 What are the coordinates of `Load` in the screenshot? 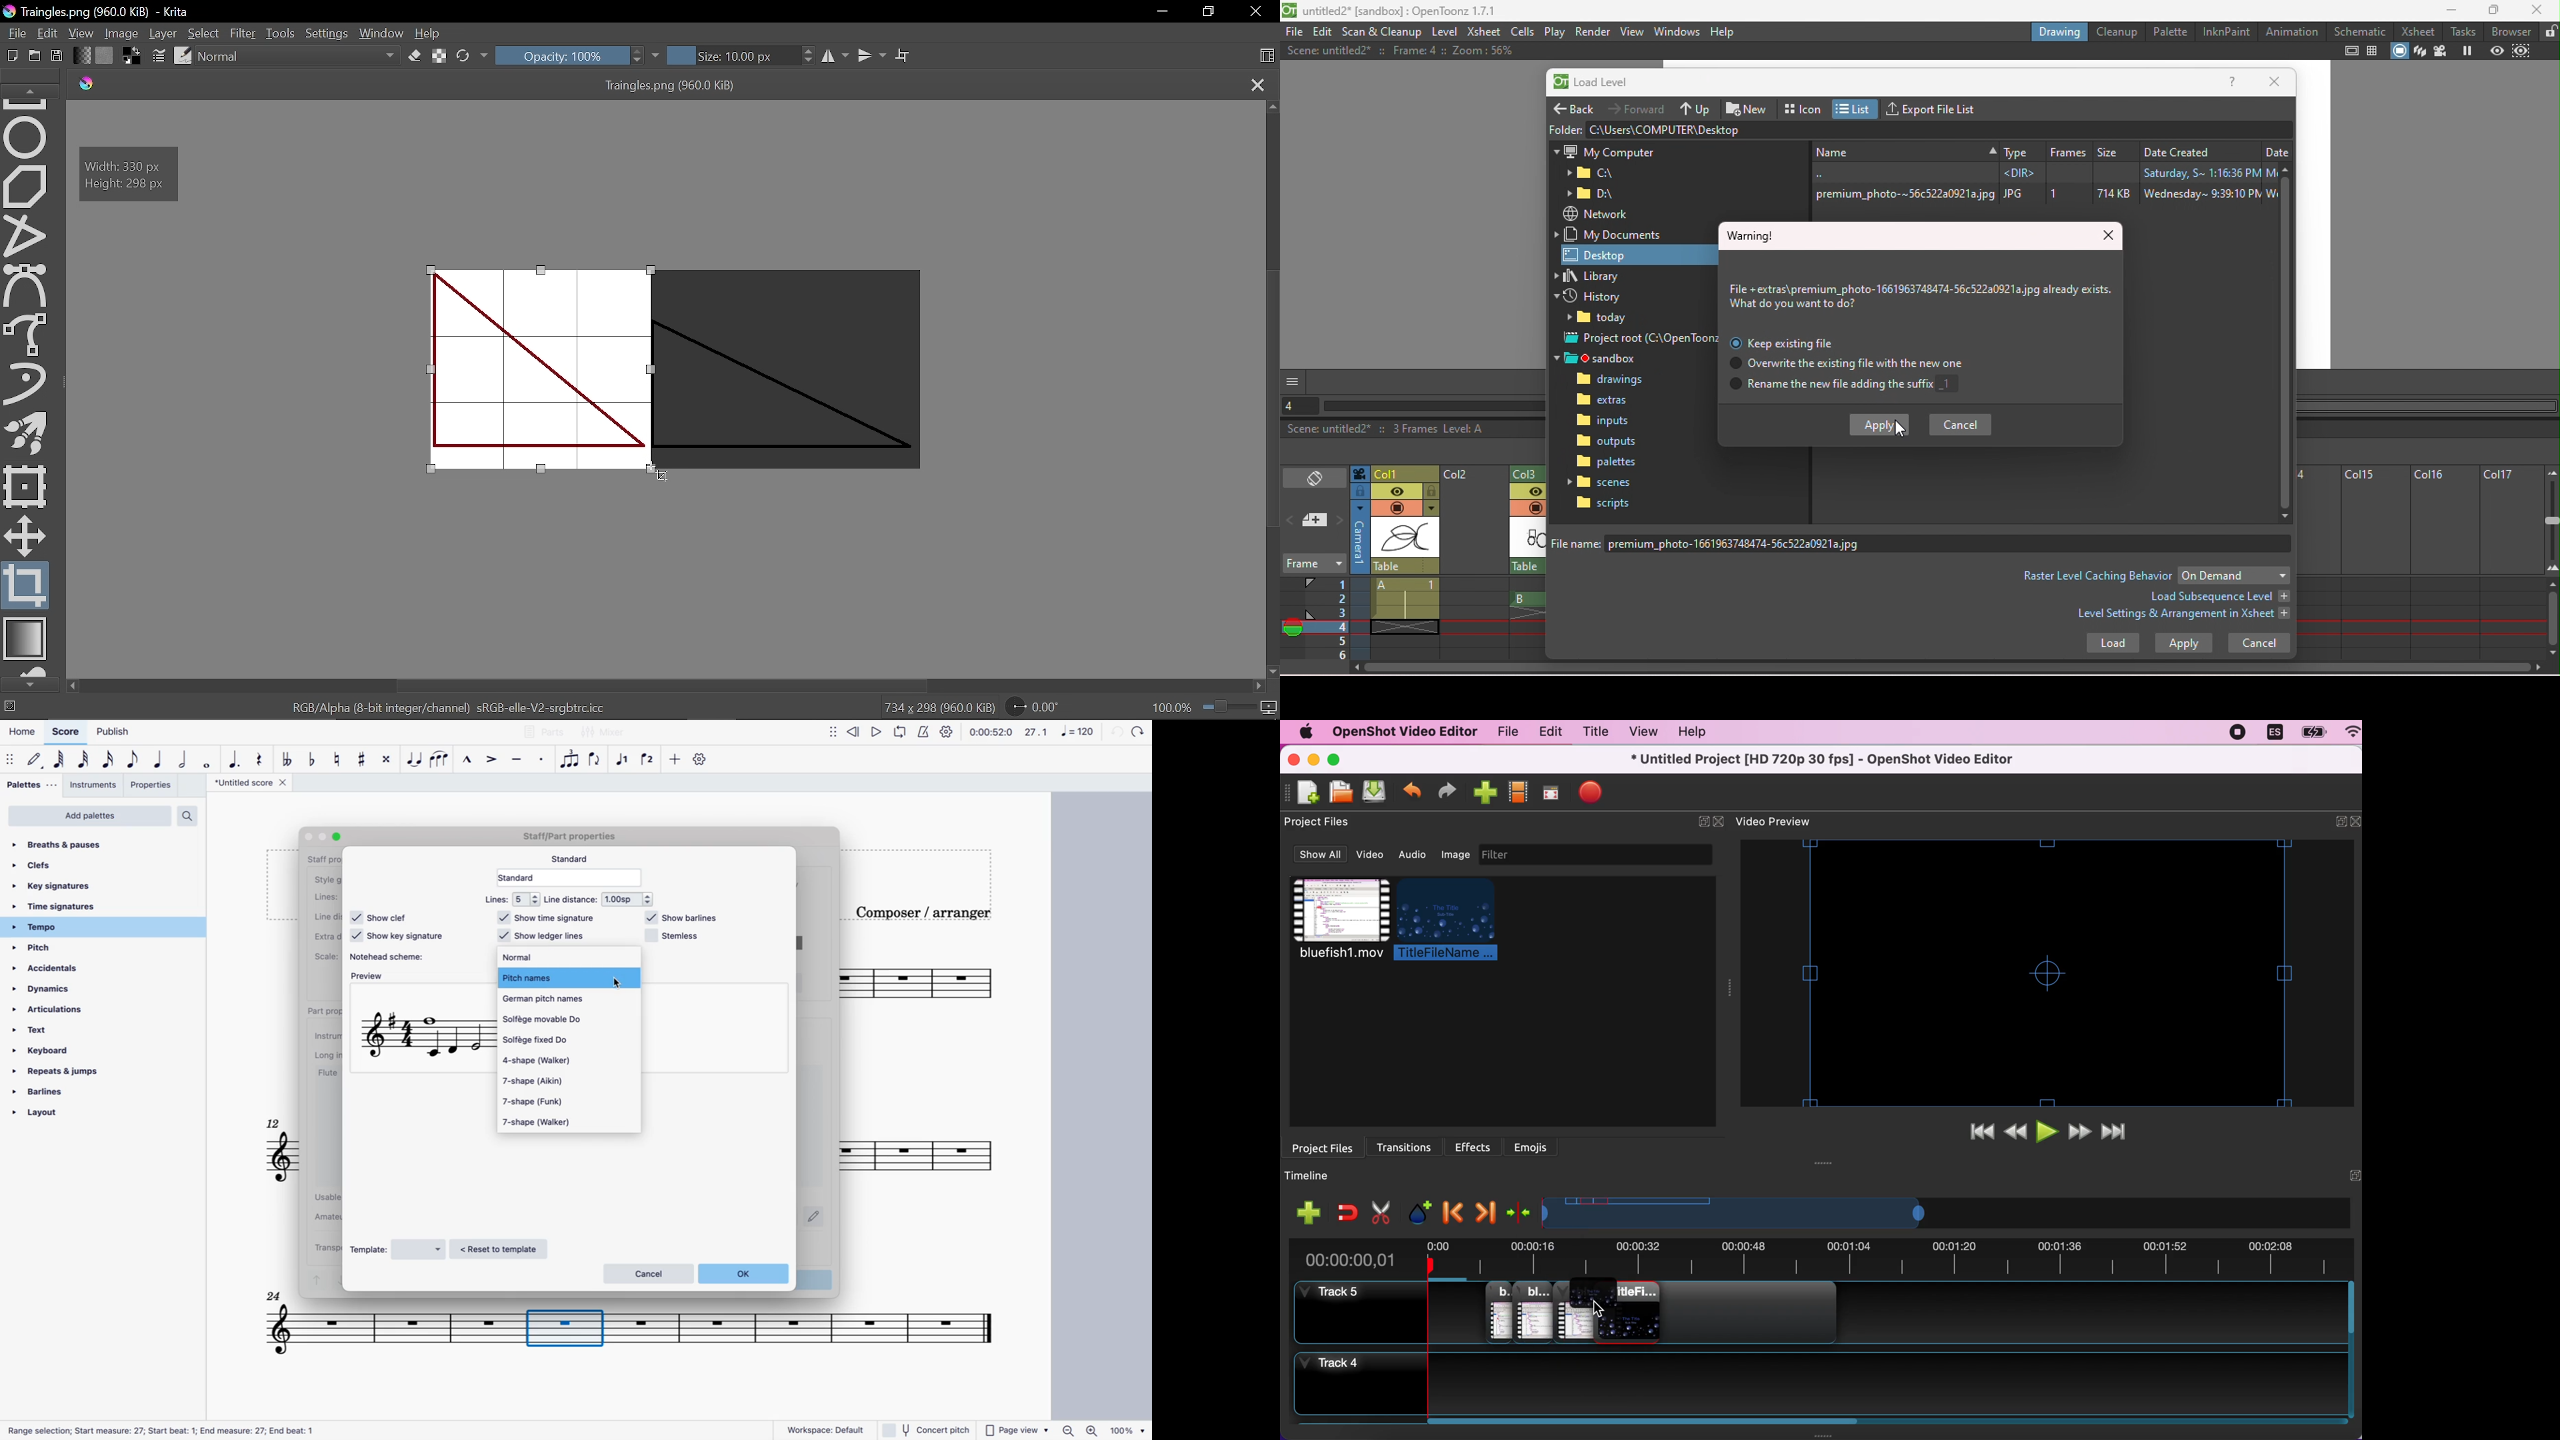 It's located at (2112, 646).